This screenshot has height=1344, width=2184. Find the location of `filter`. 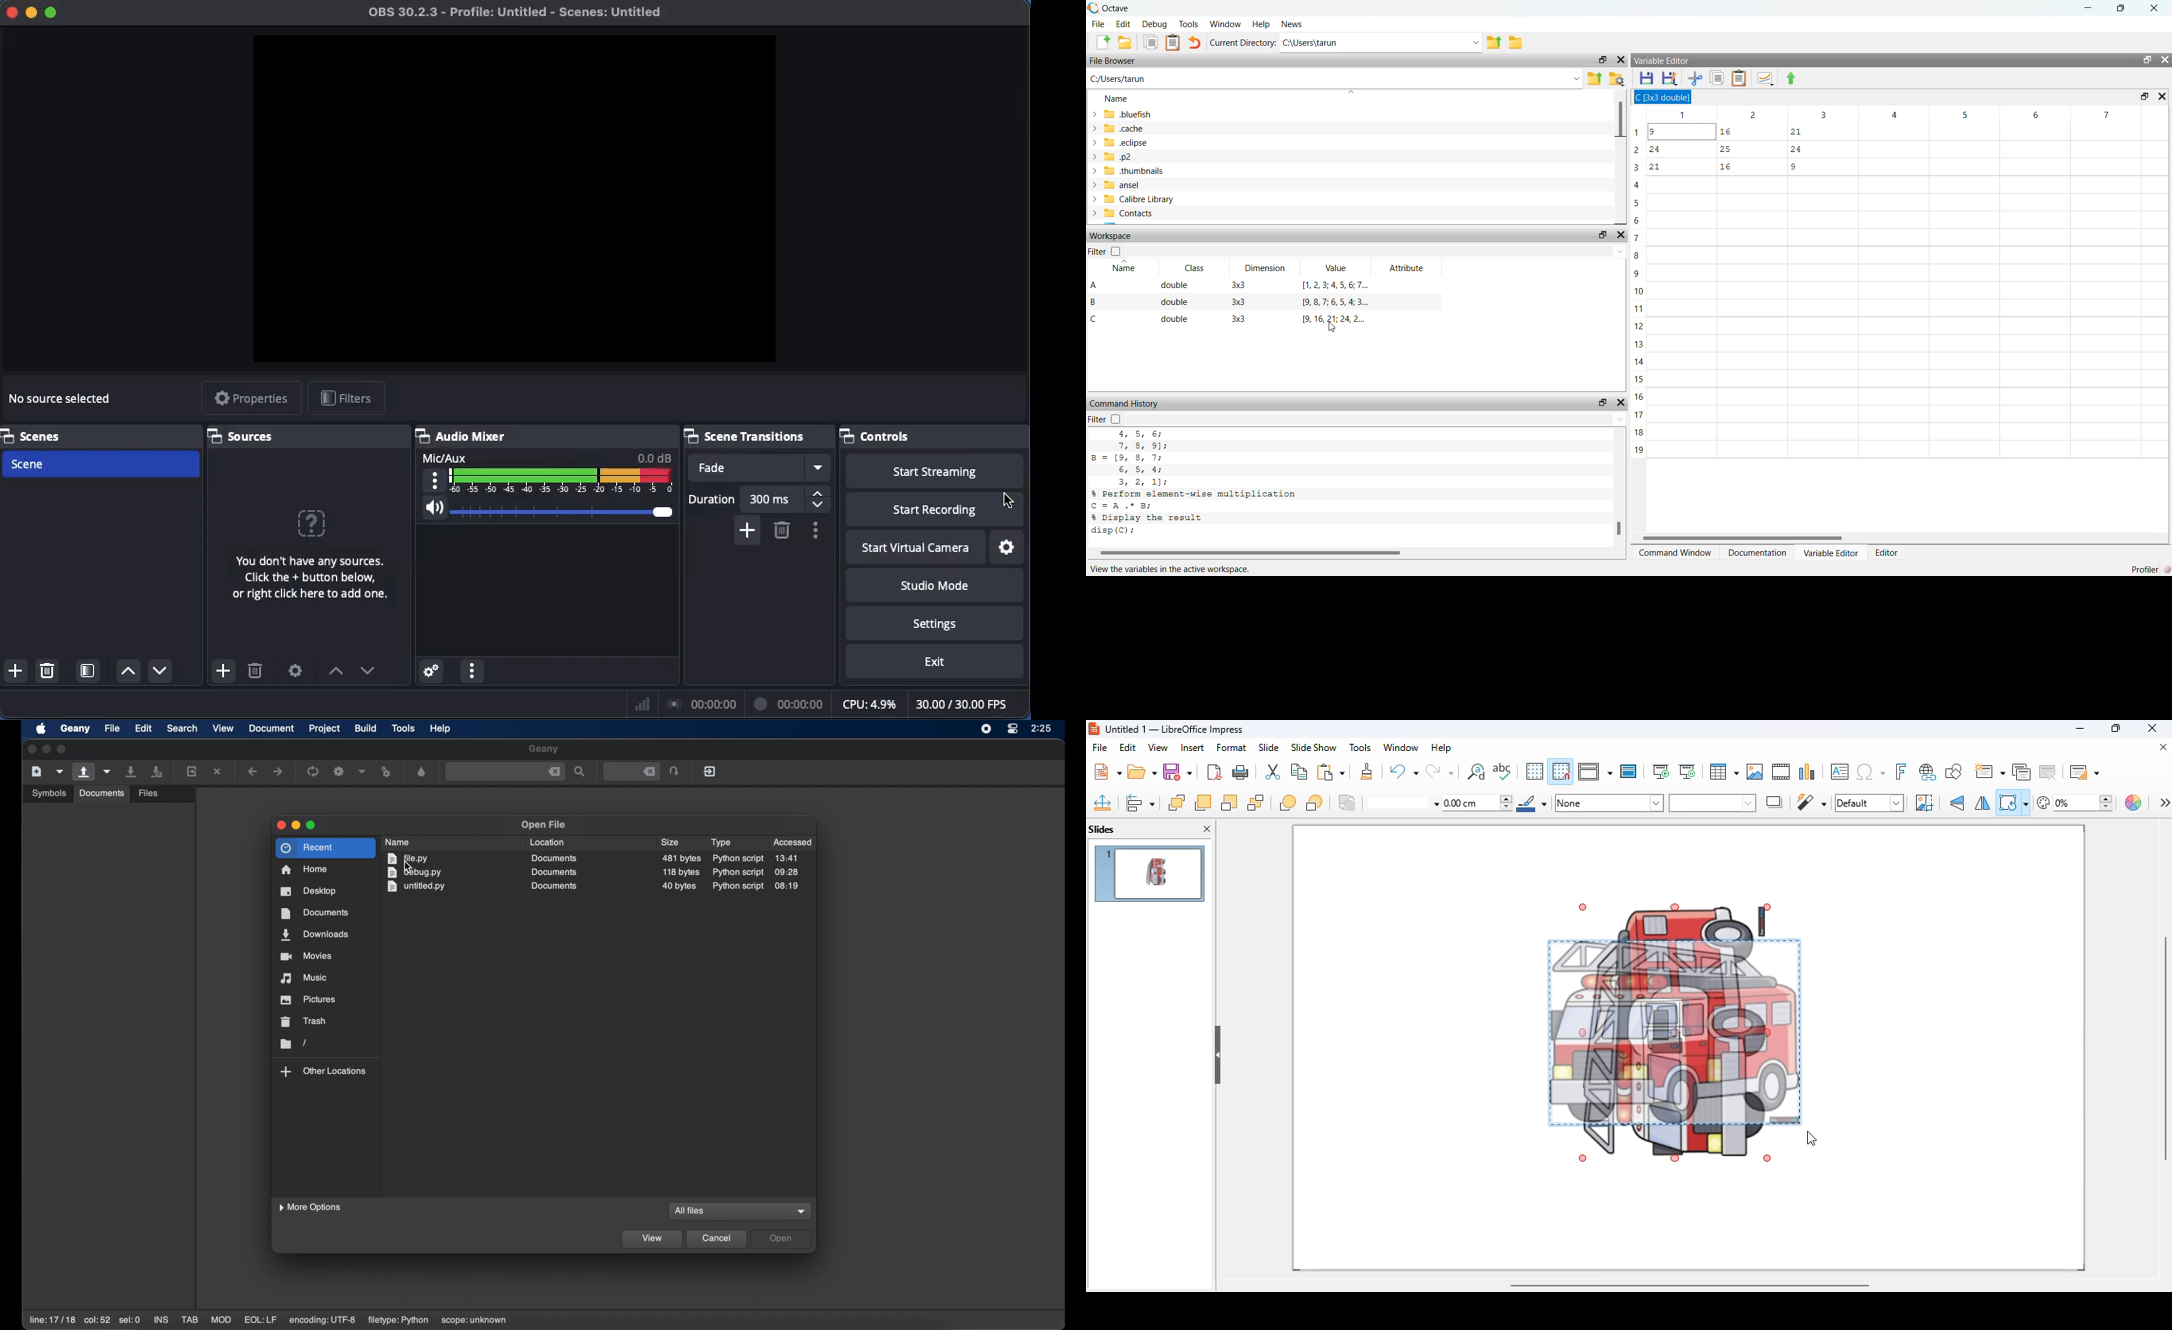

filter is located at coordinates (1811, 802).